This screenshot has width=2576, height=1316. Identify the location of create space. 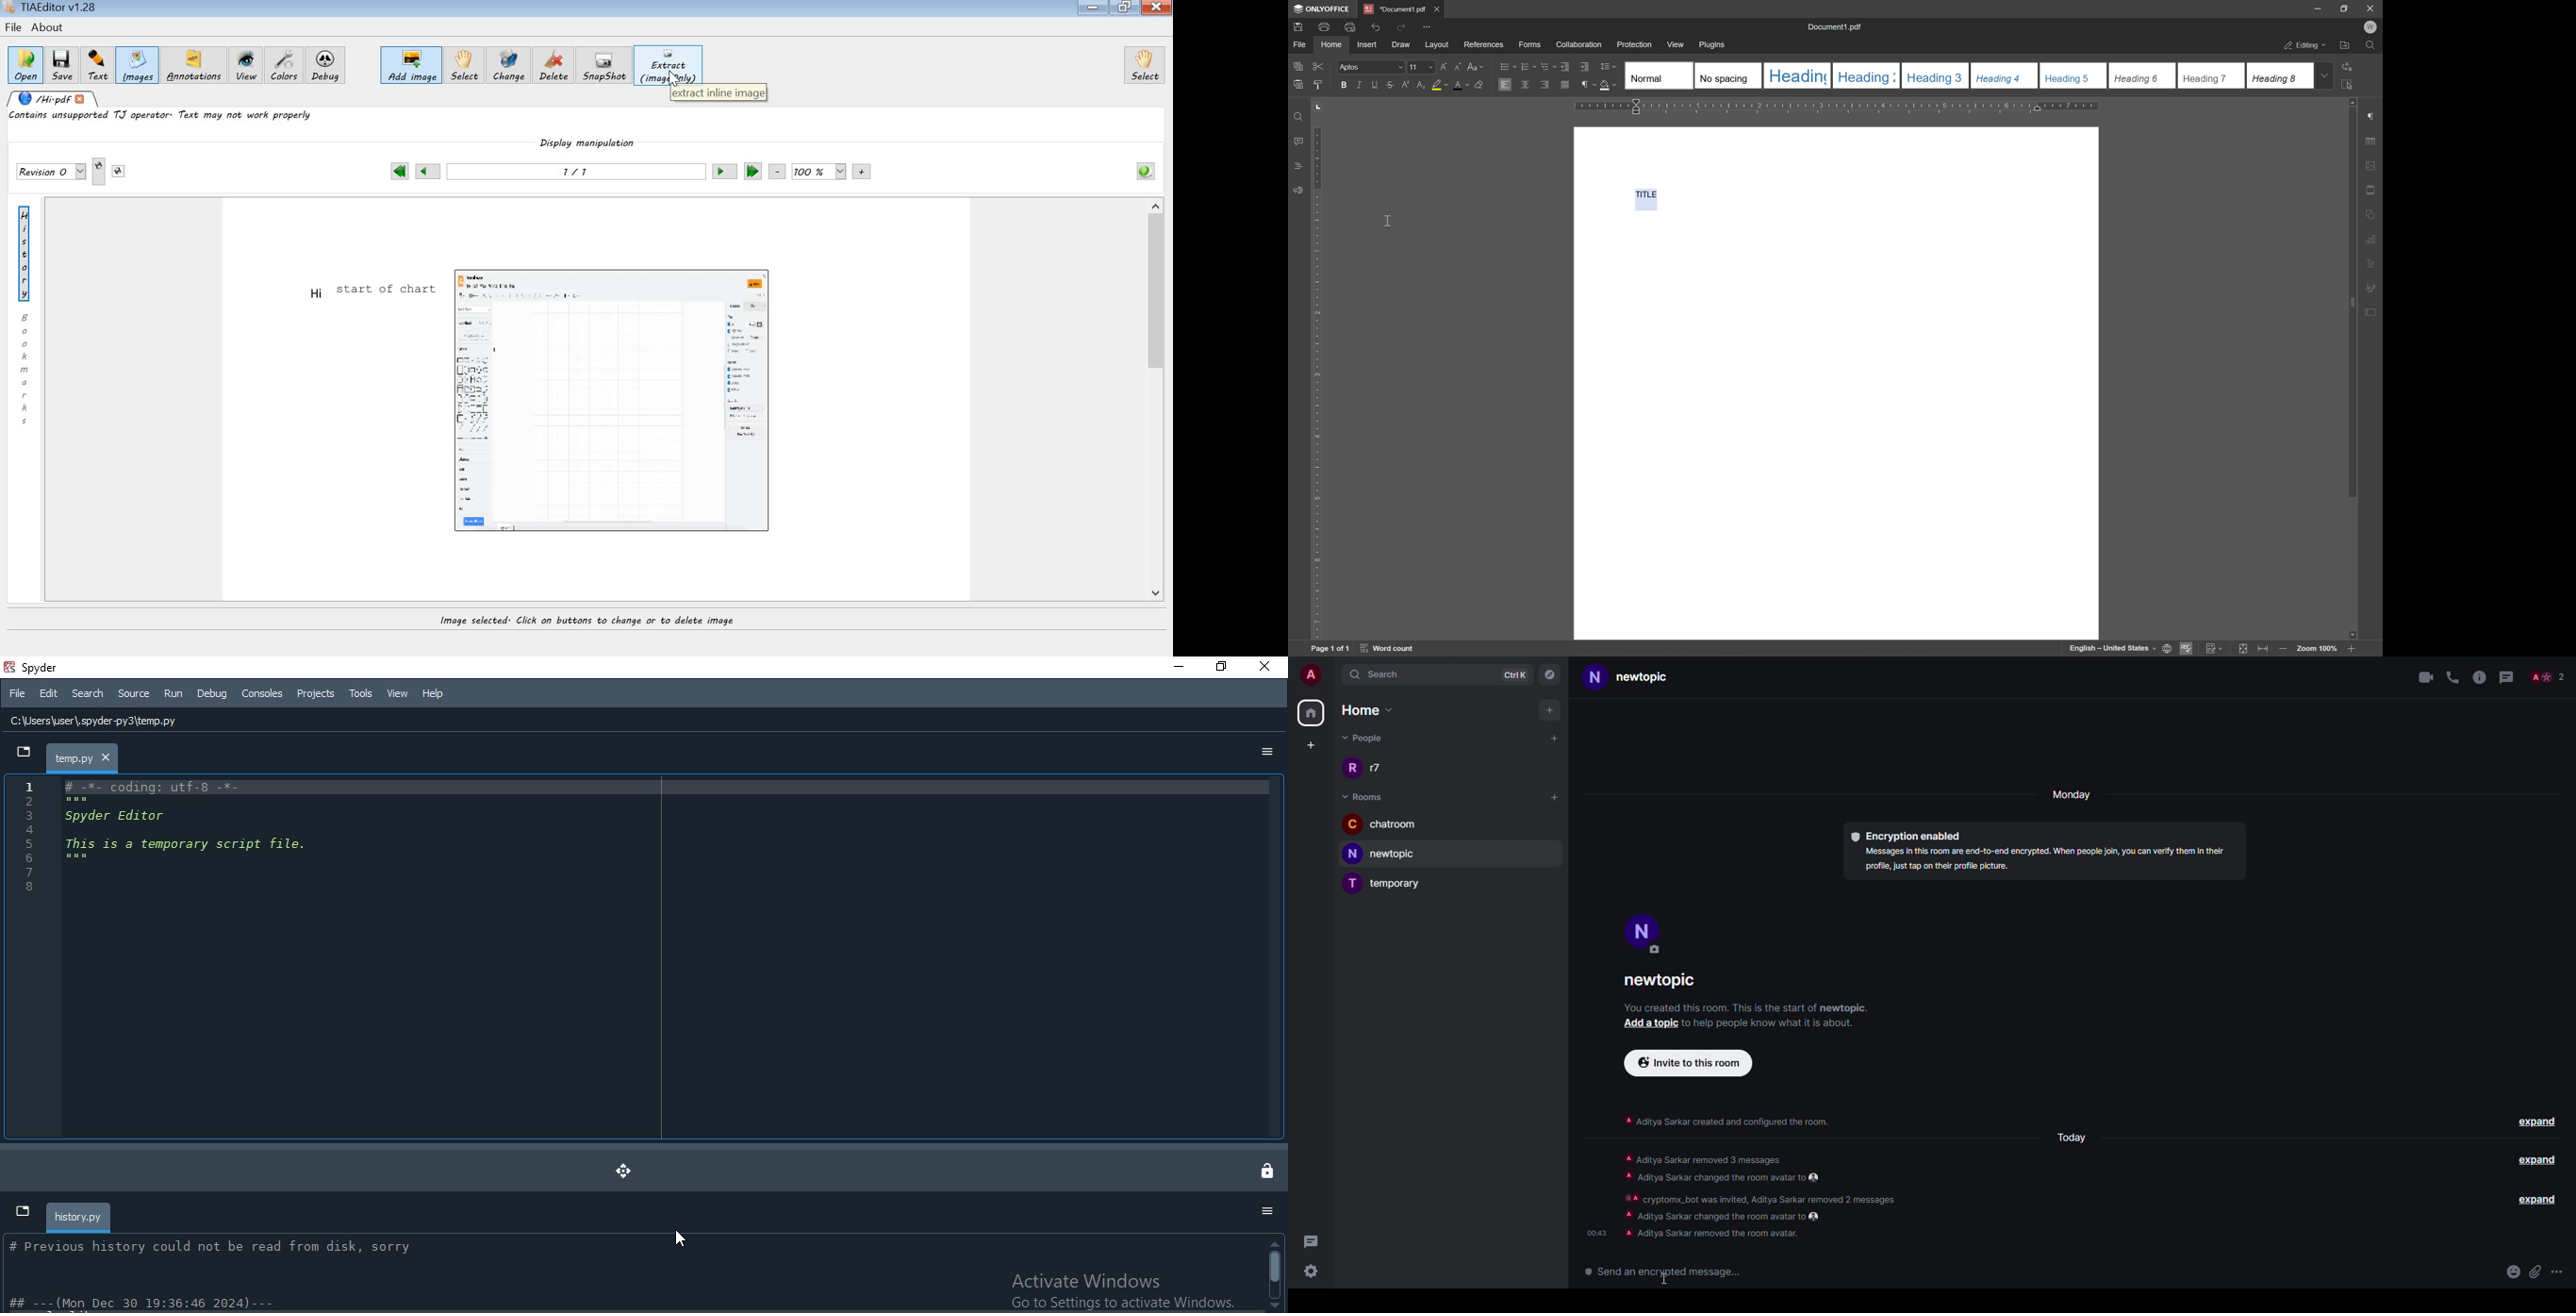
(1308, 745).